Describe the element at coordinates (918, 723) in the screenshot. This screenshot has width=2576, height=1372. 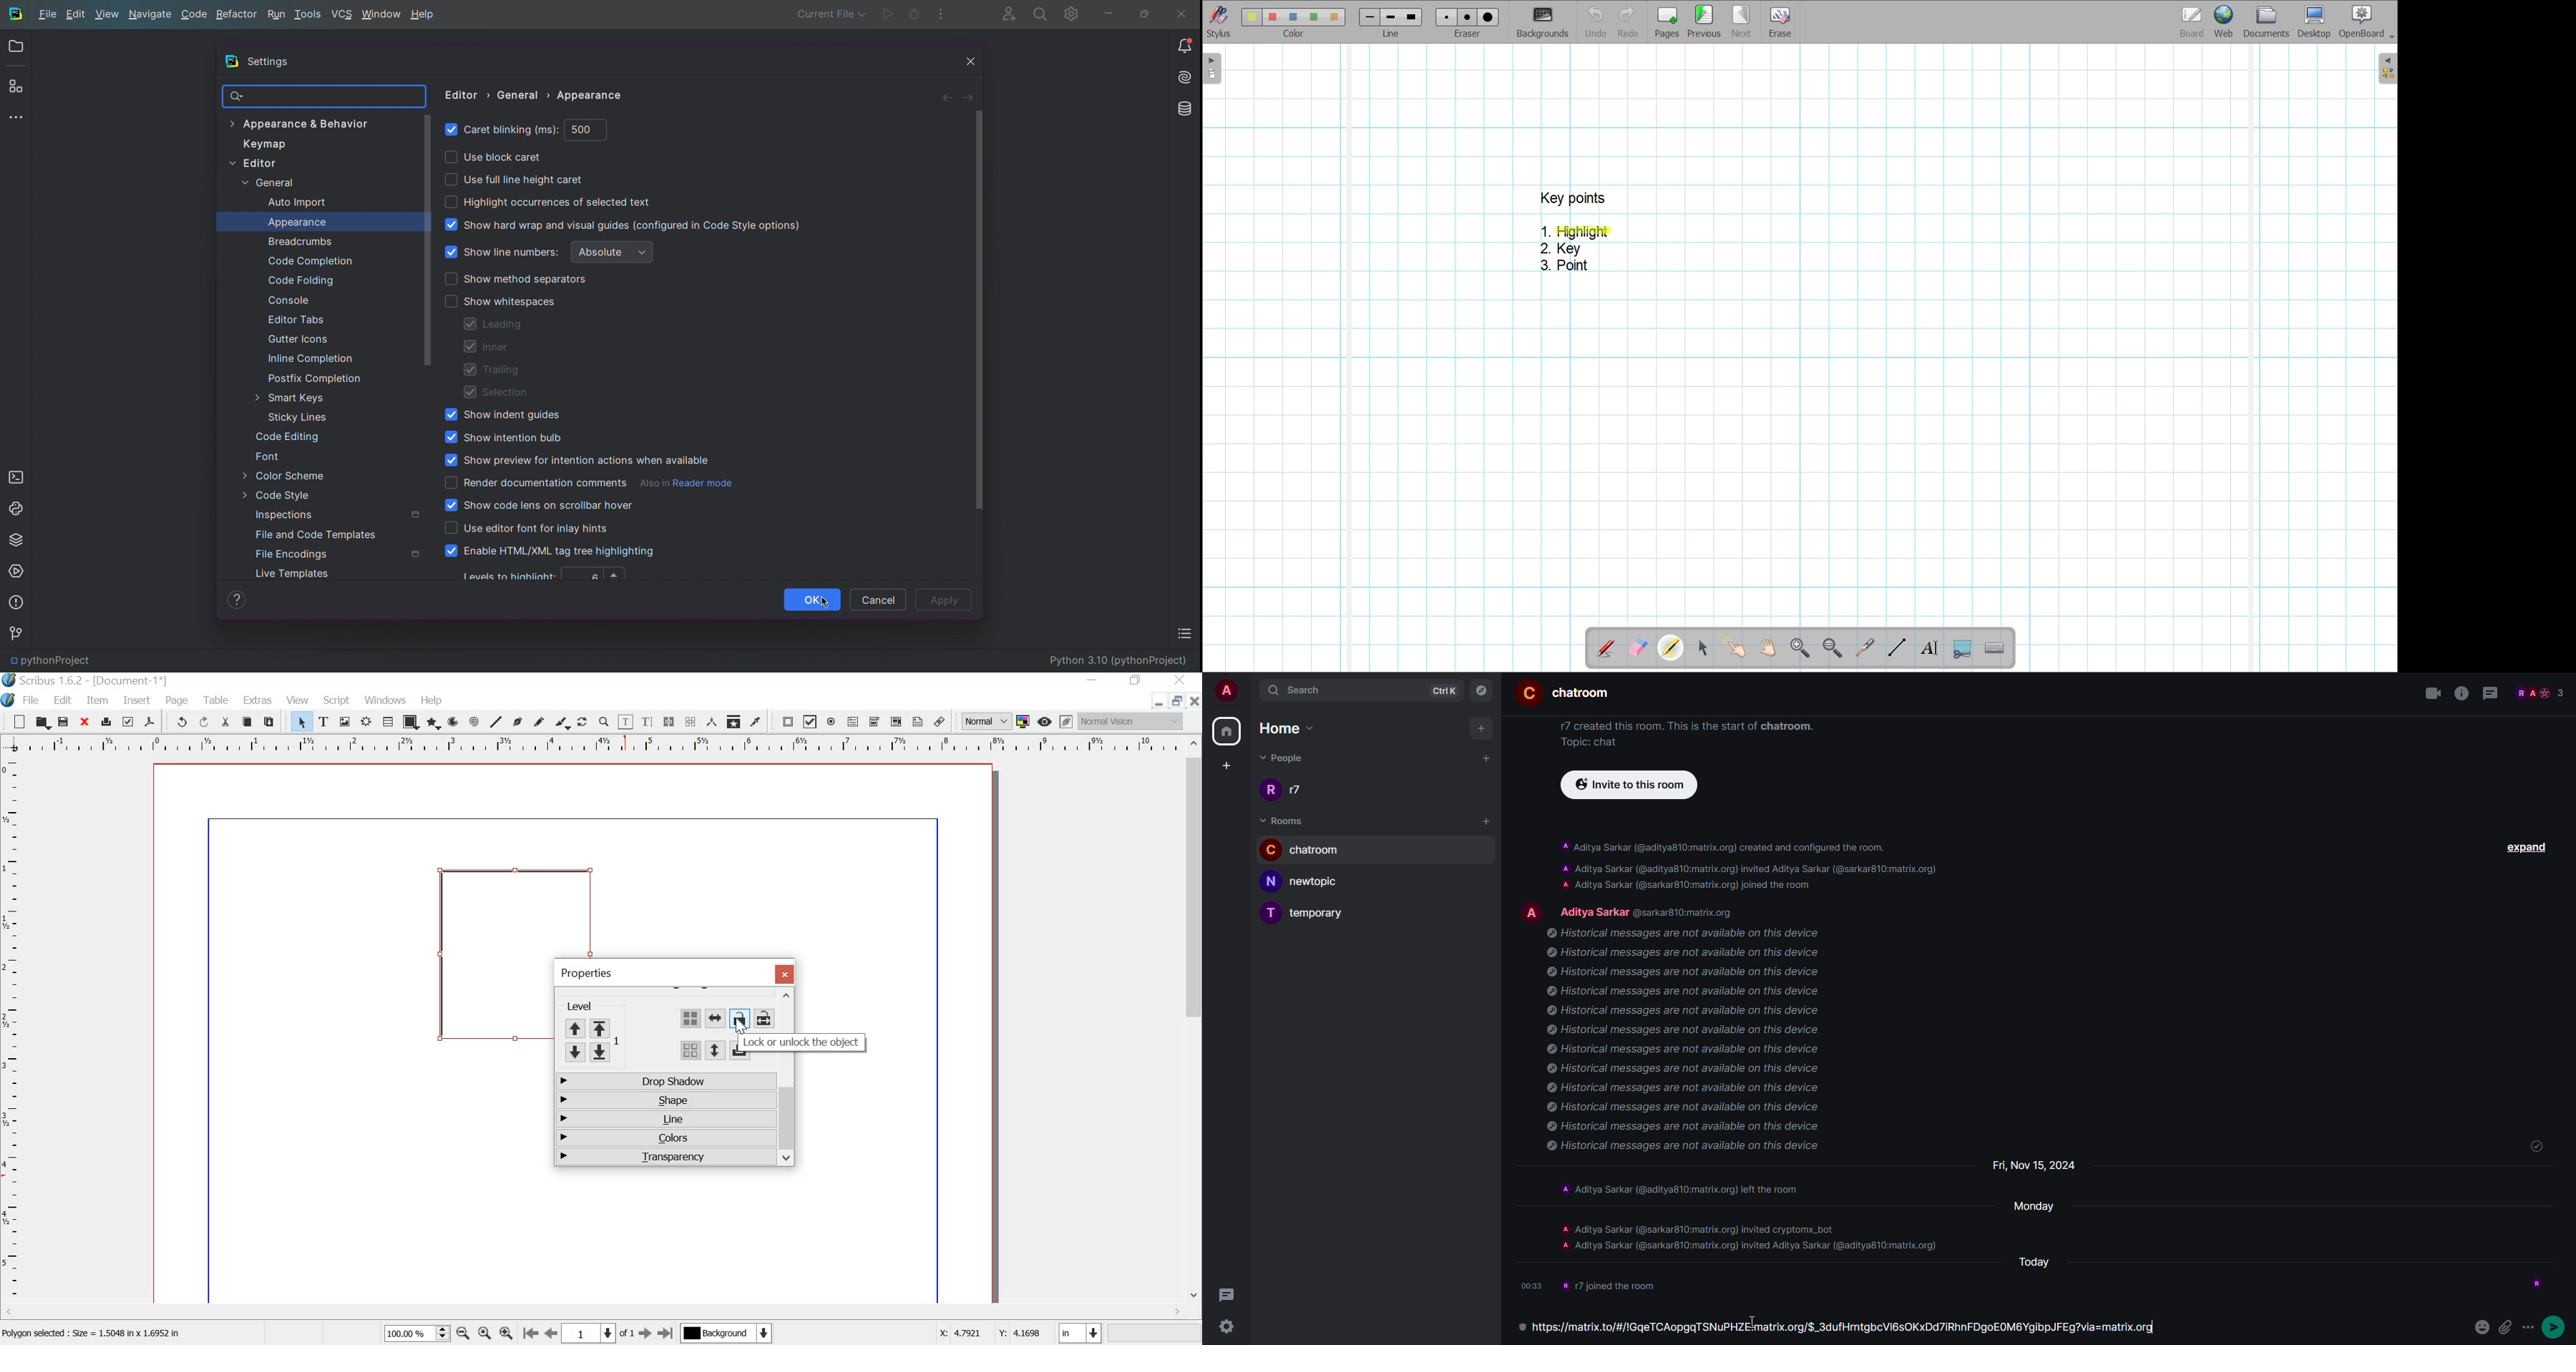
I see `text annotation` at that location.